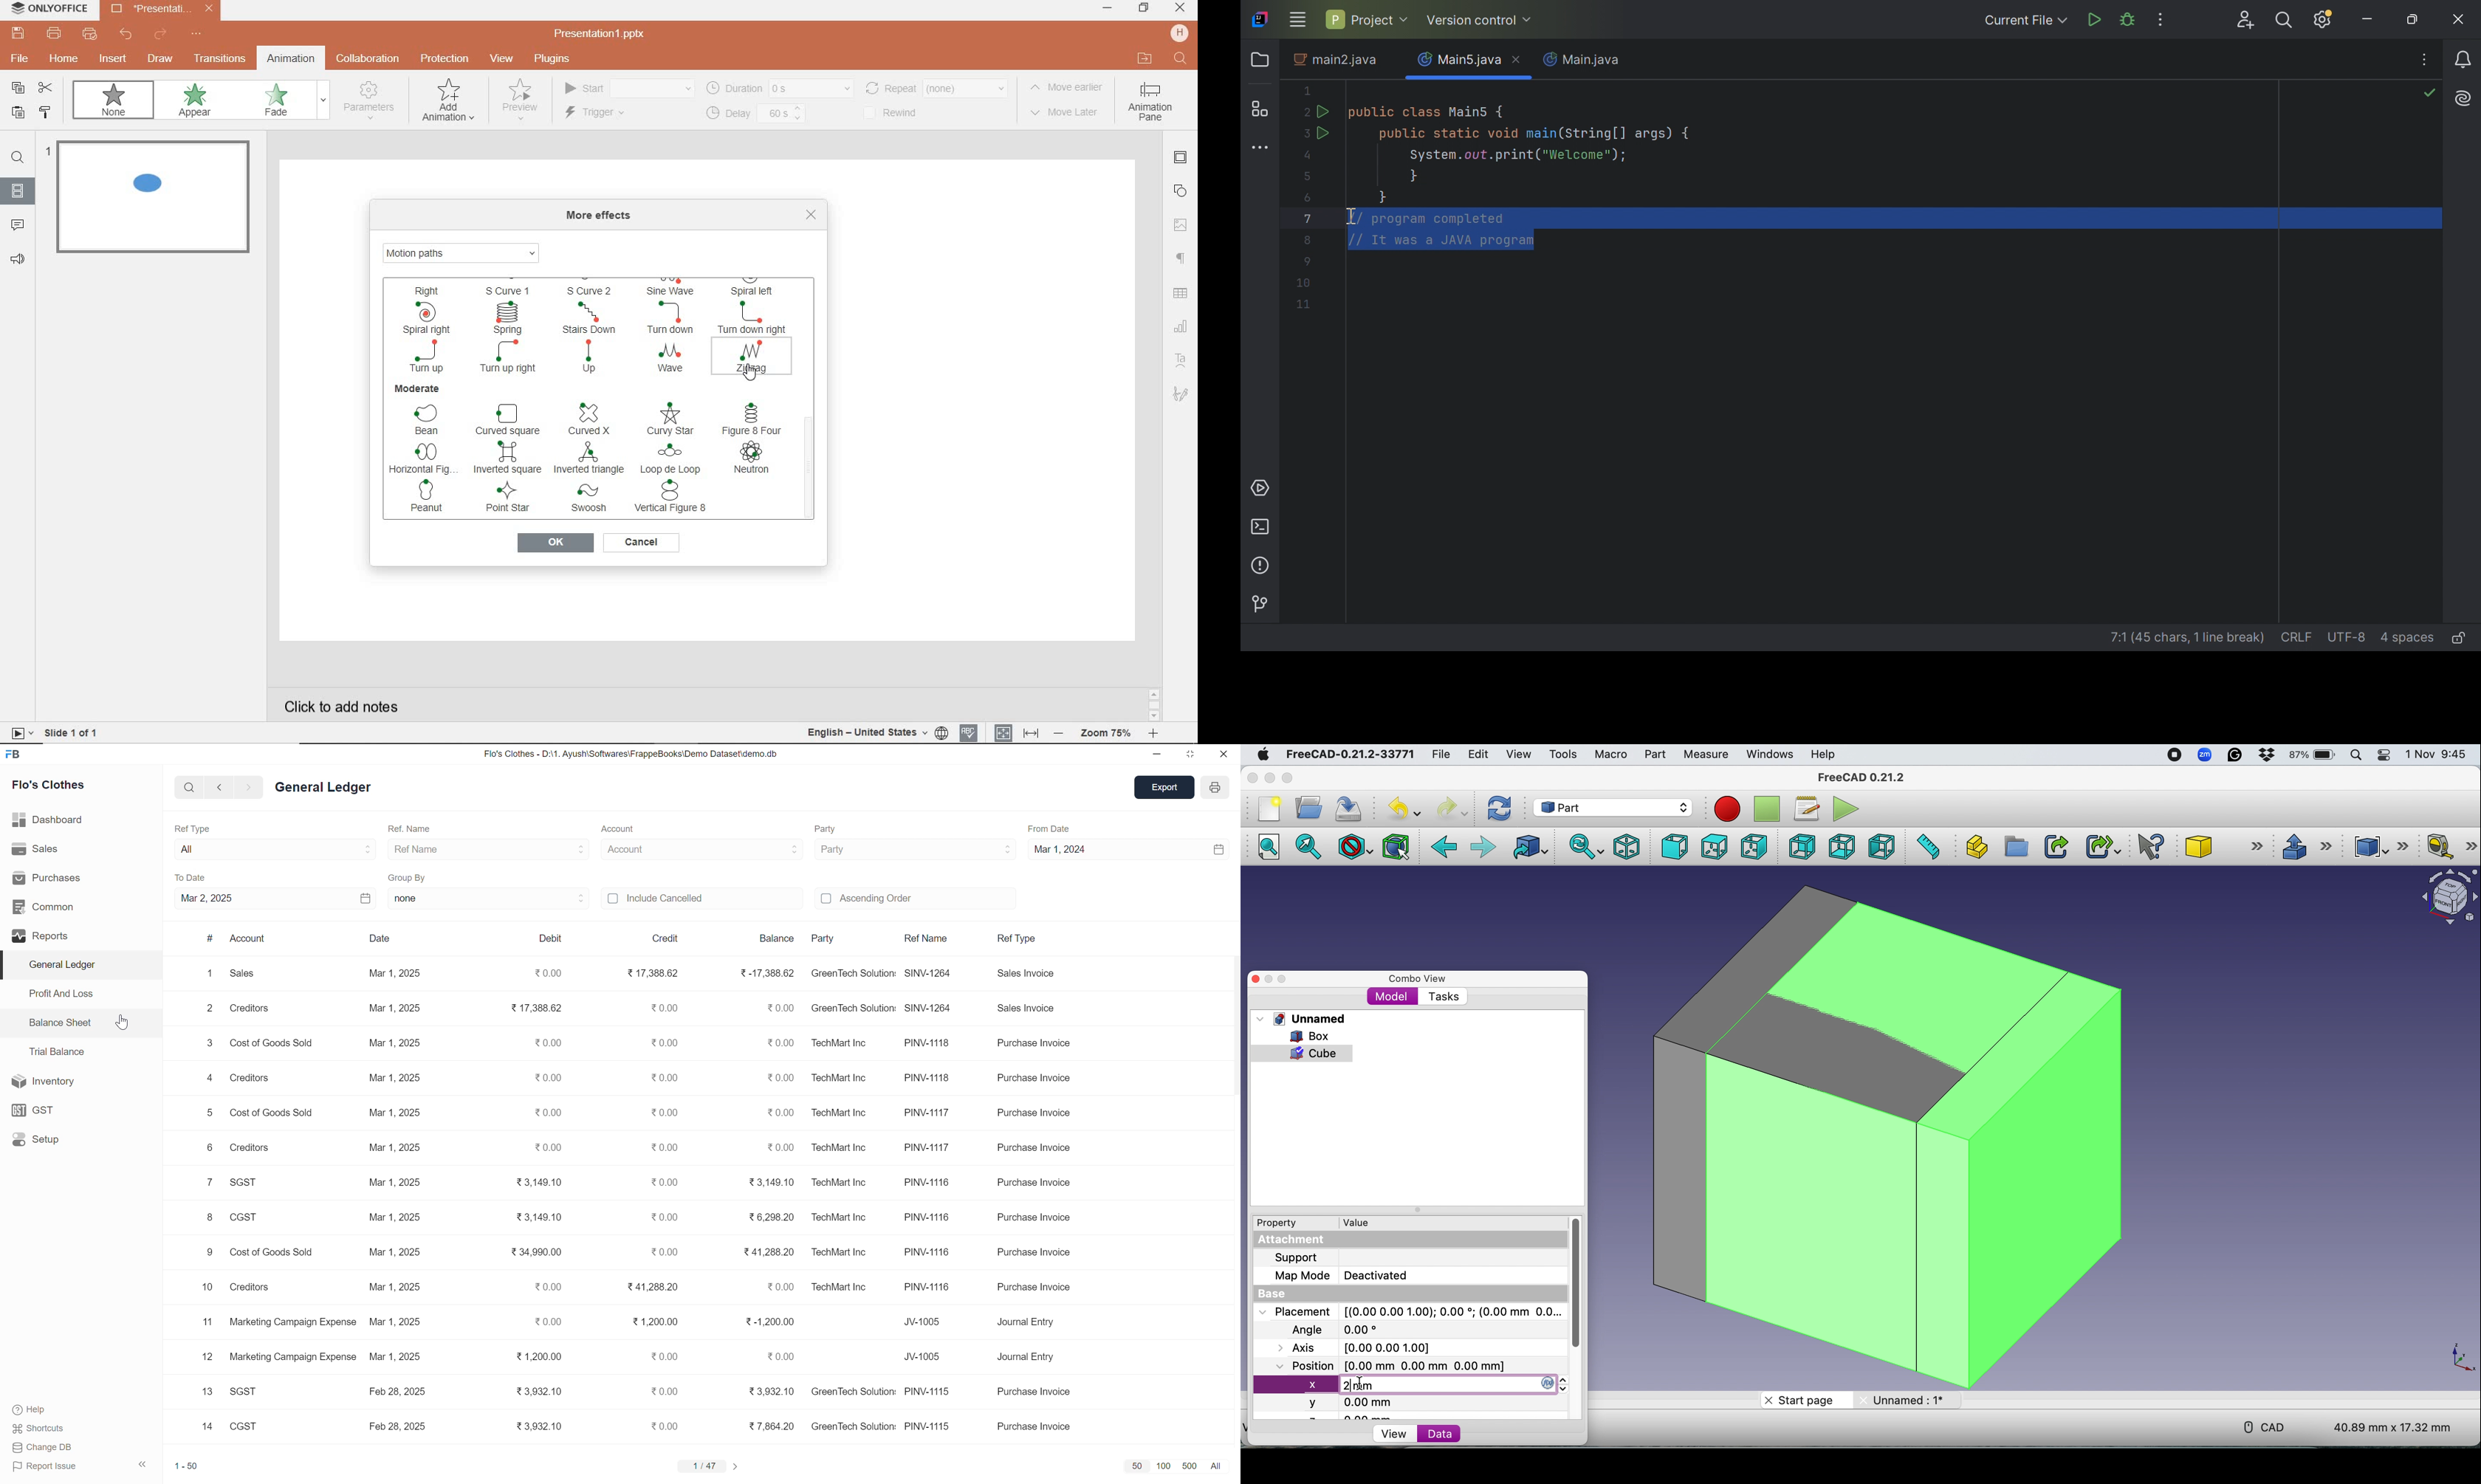 This screenshot has width=2492, height=1484. Describe the element at coordinates (1144, 59) in the screenshot. I see `OPEN FILE LOCATION` at that location.